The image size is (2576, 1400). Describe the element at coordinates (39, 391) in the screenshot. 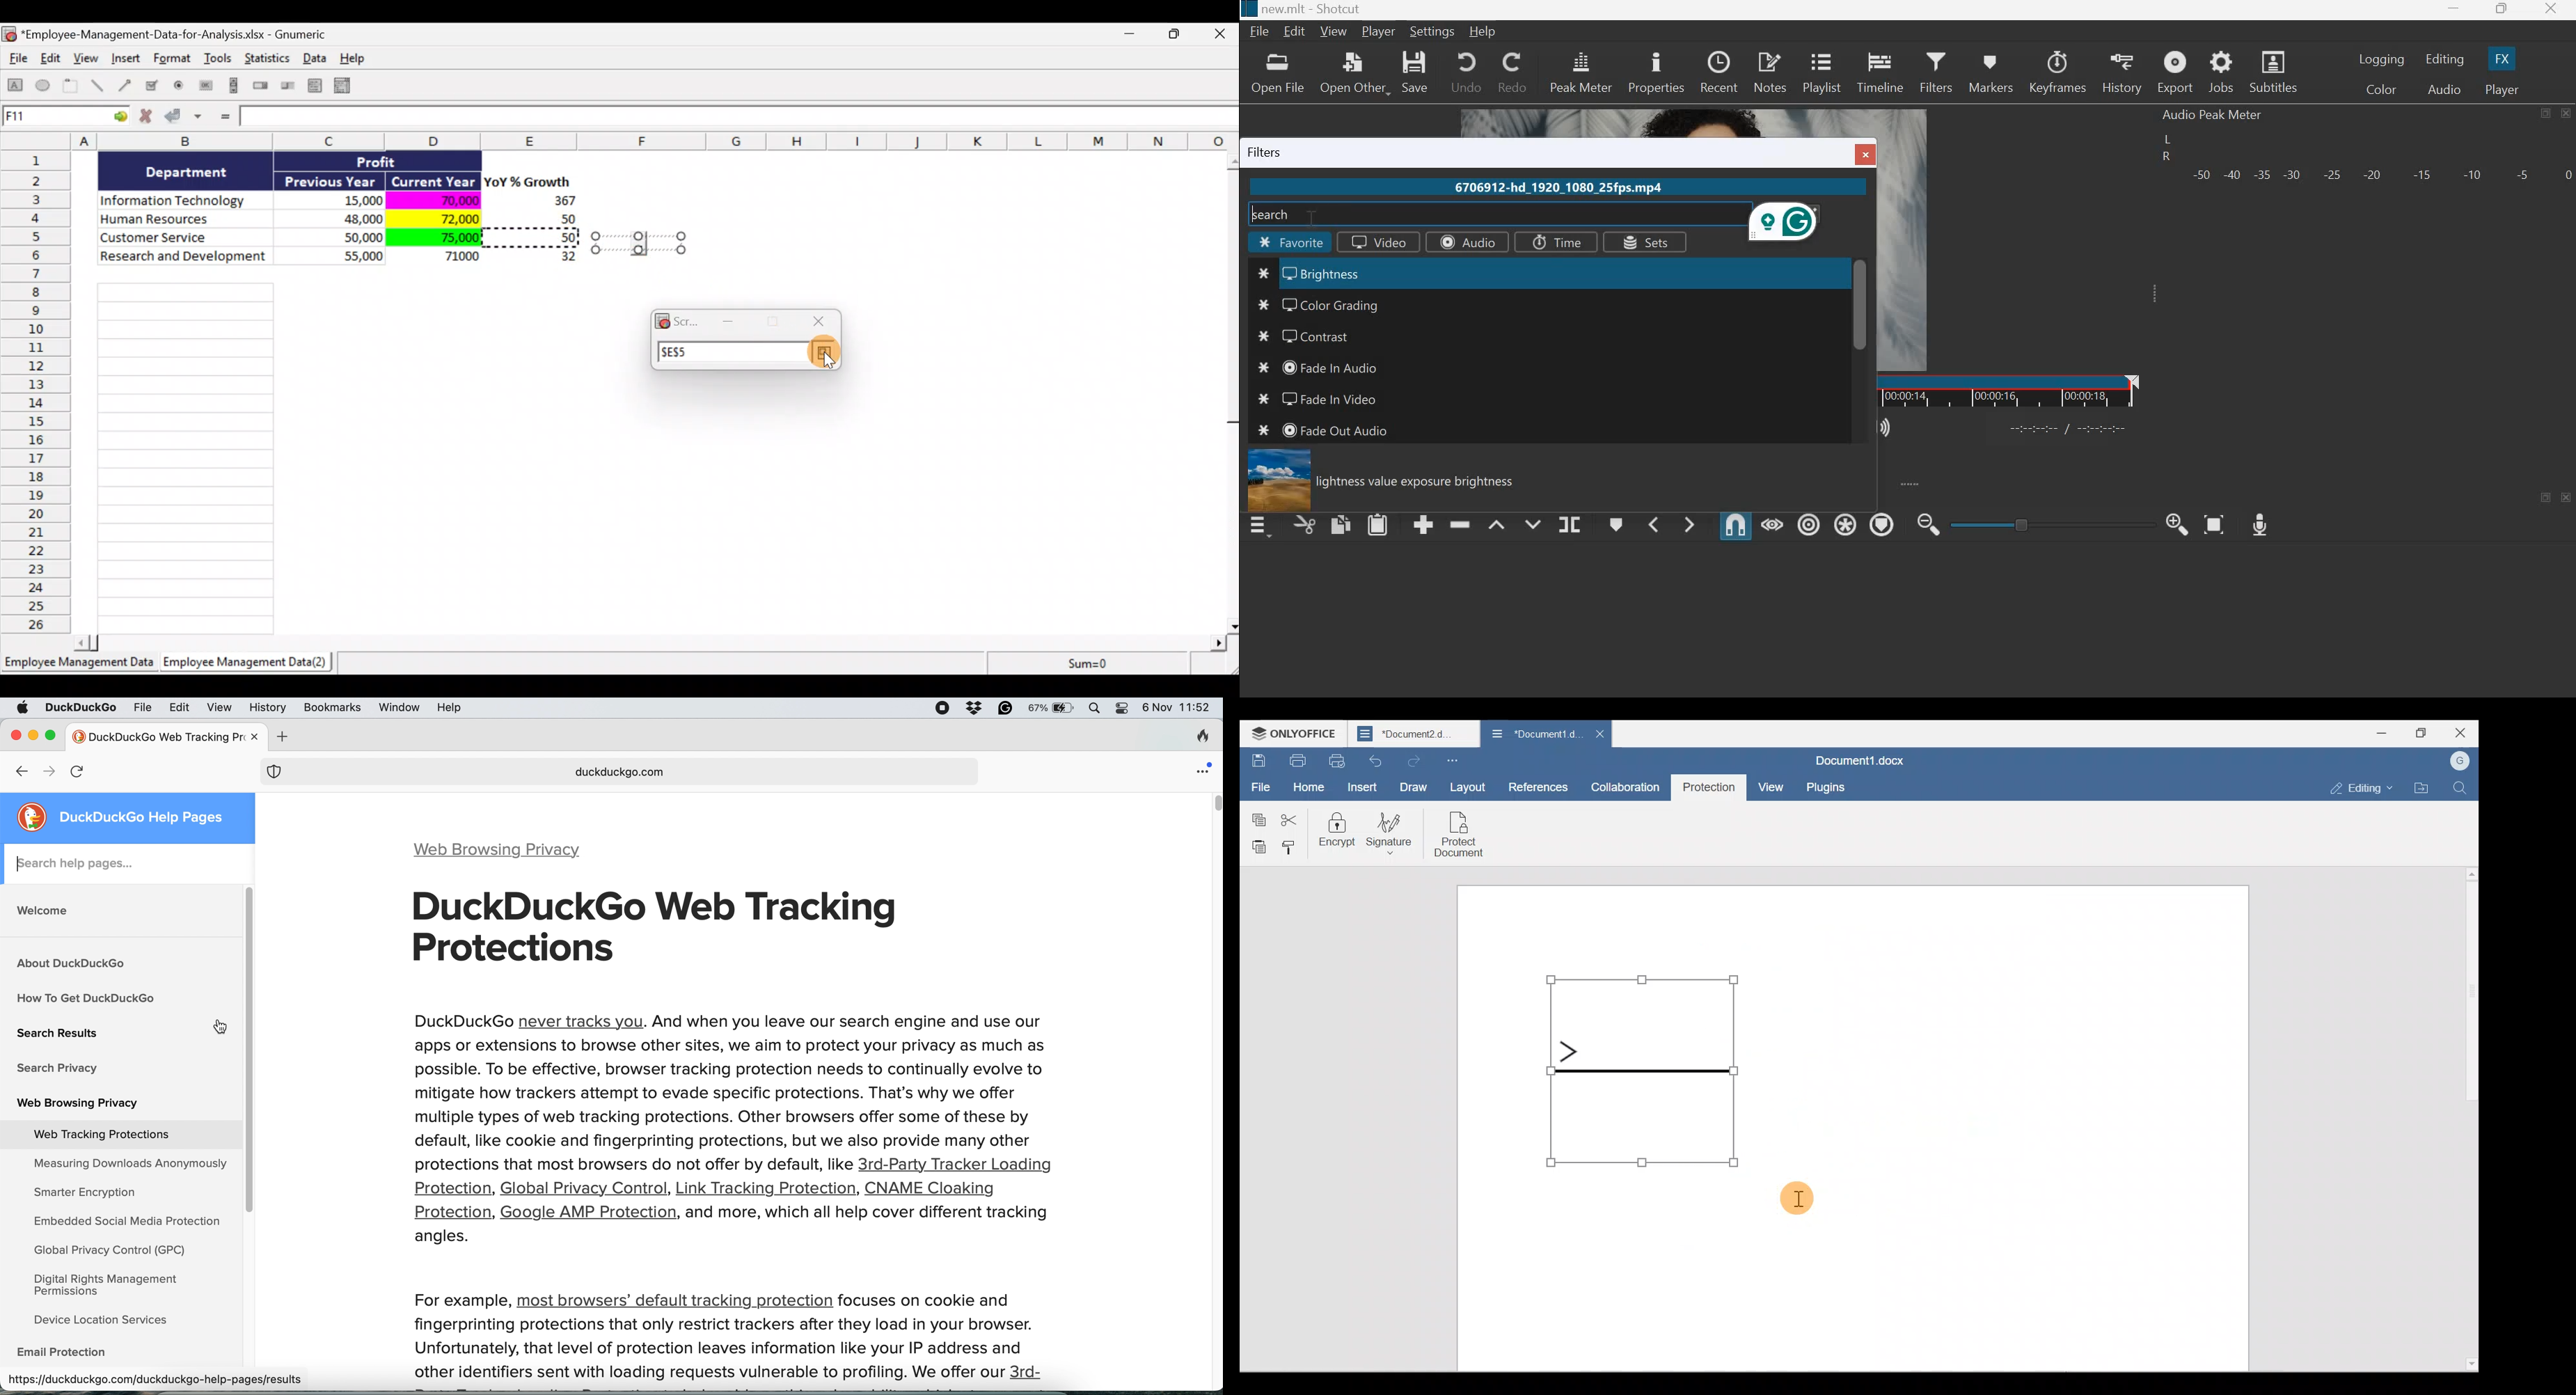

I see `Rows` at that location.